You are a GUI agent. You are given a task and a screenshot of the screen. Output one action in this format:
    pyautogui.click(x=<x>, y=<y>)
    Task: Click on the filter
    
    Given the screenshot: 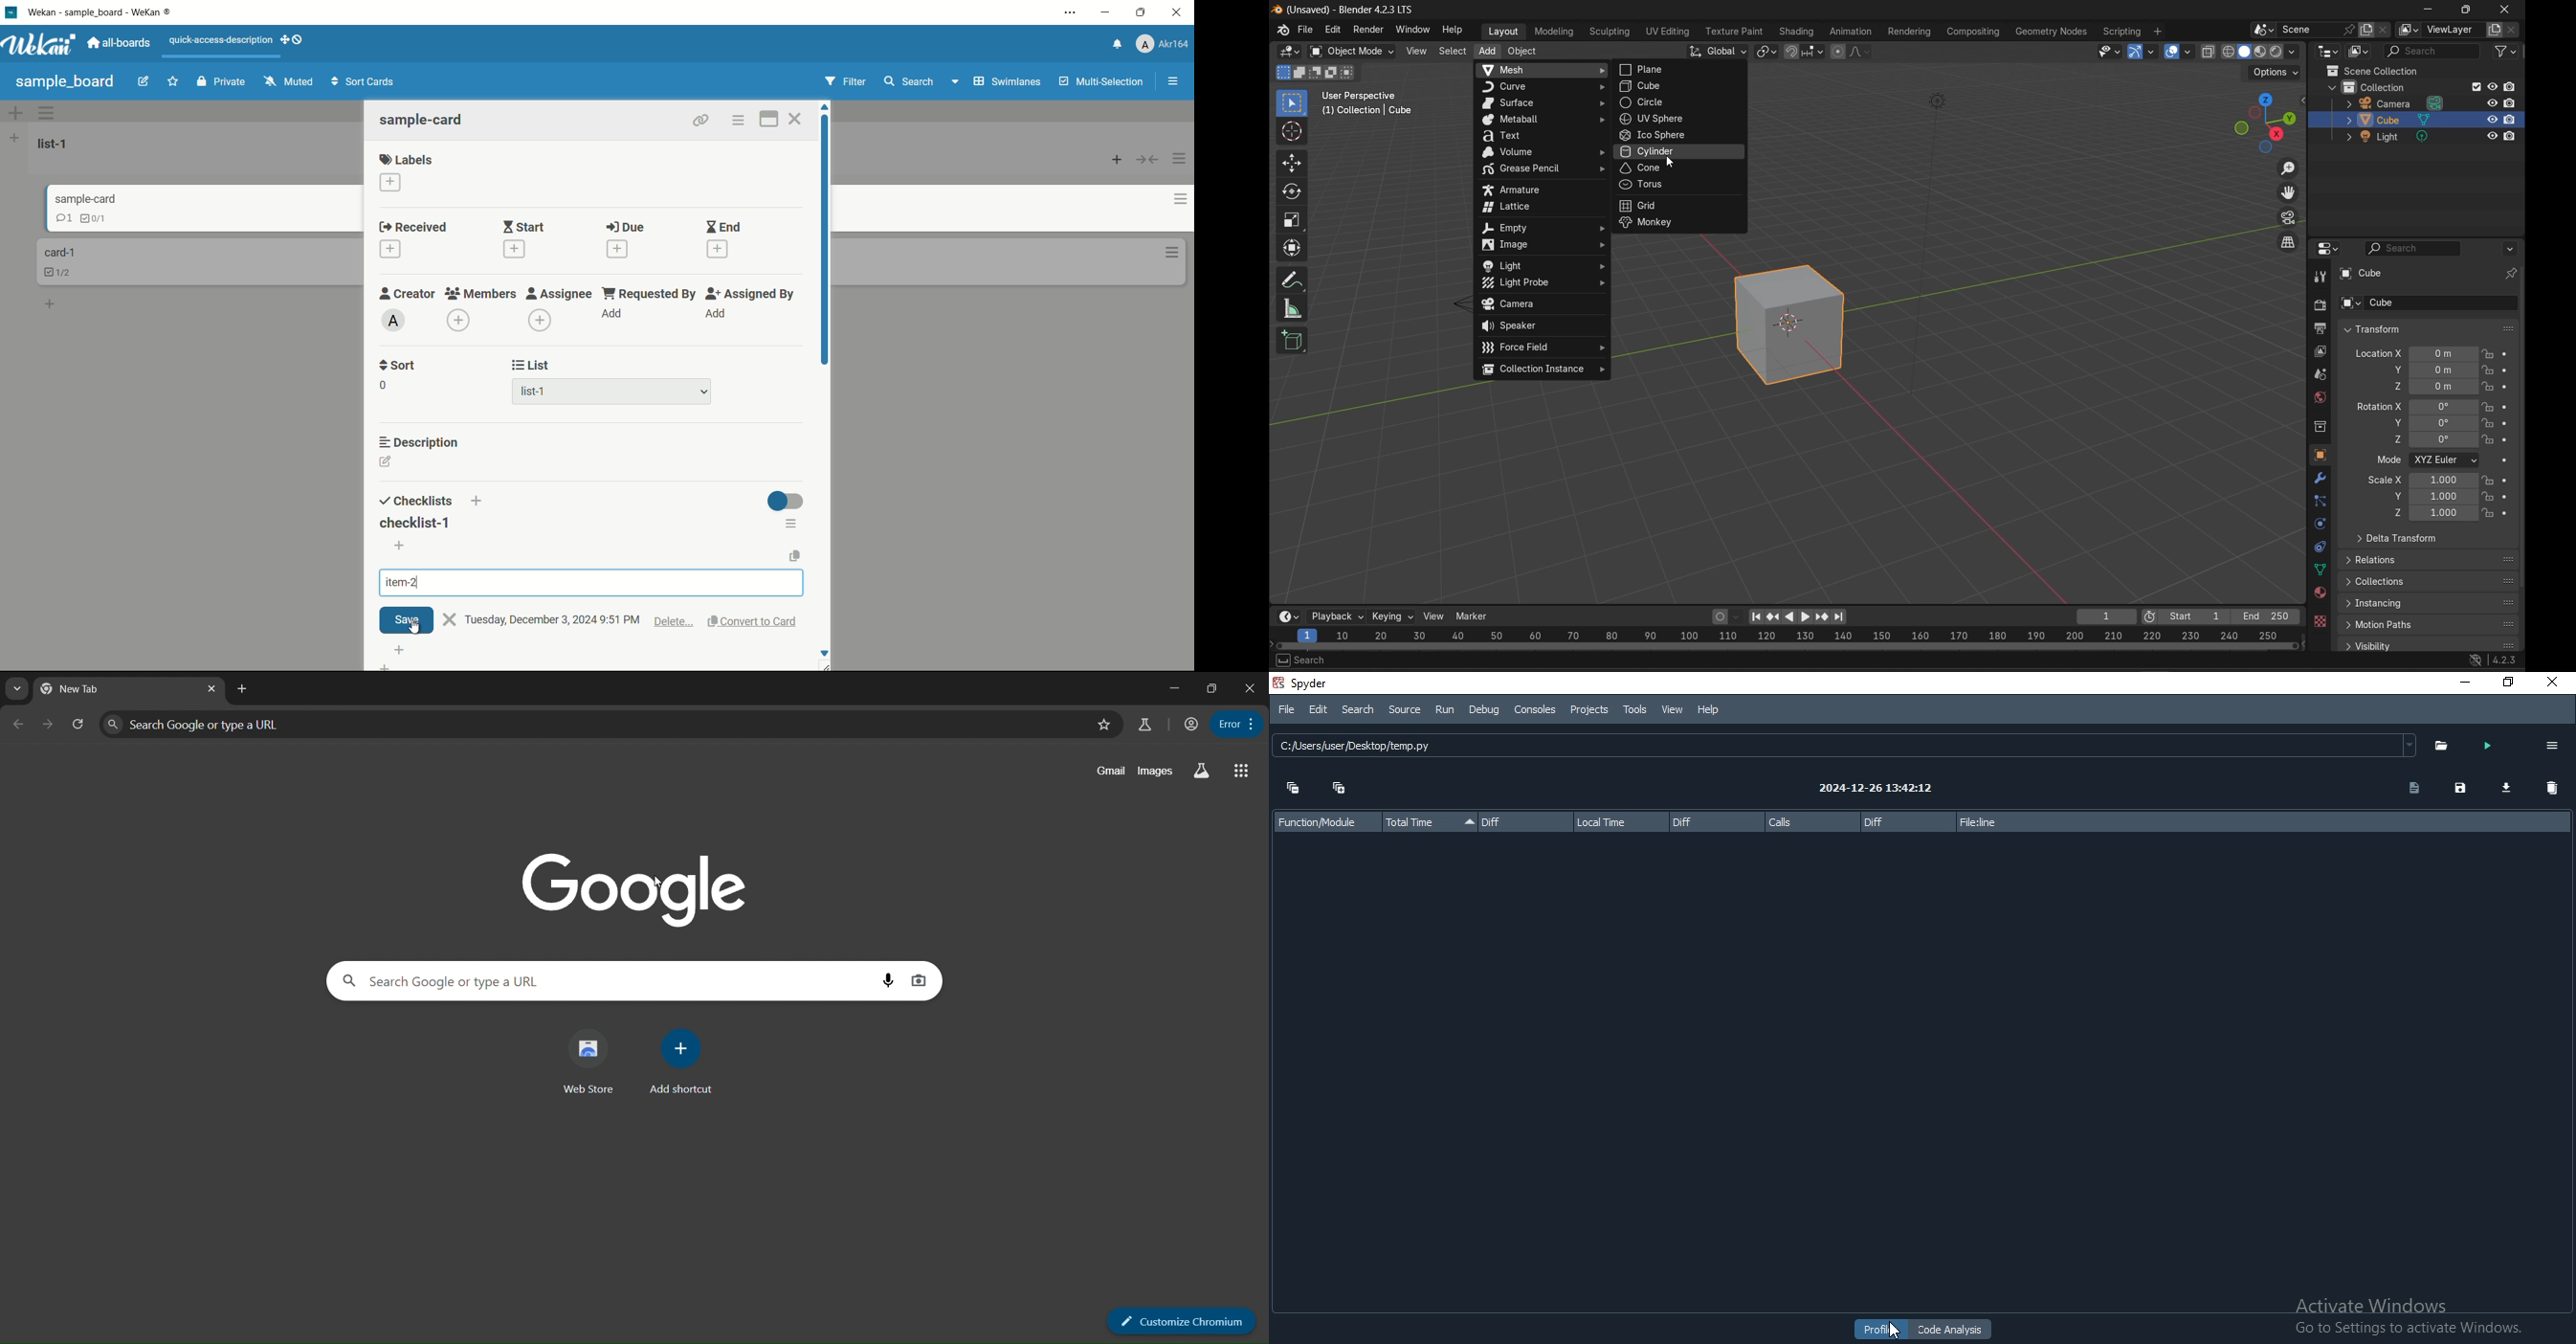 What is the action you would take?
    pyautogui.click(x=845, y=81)
    